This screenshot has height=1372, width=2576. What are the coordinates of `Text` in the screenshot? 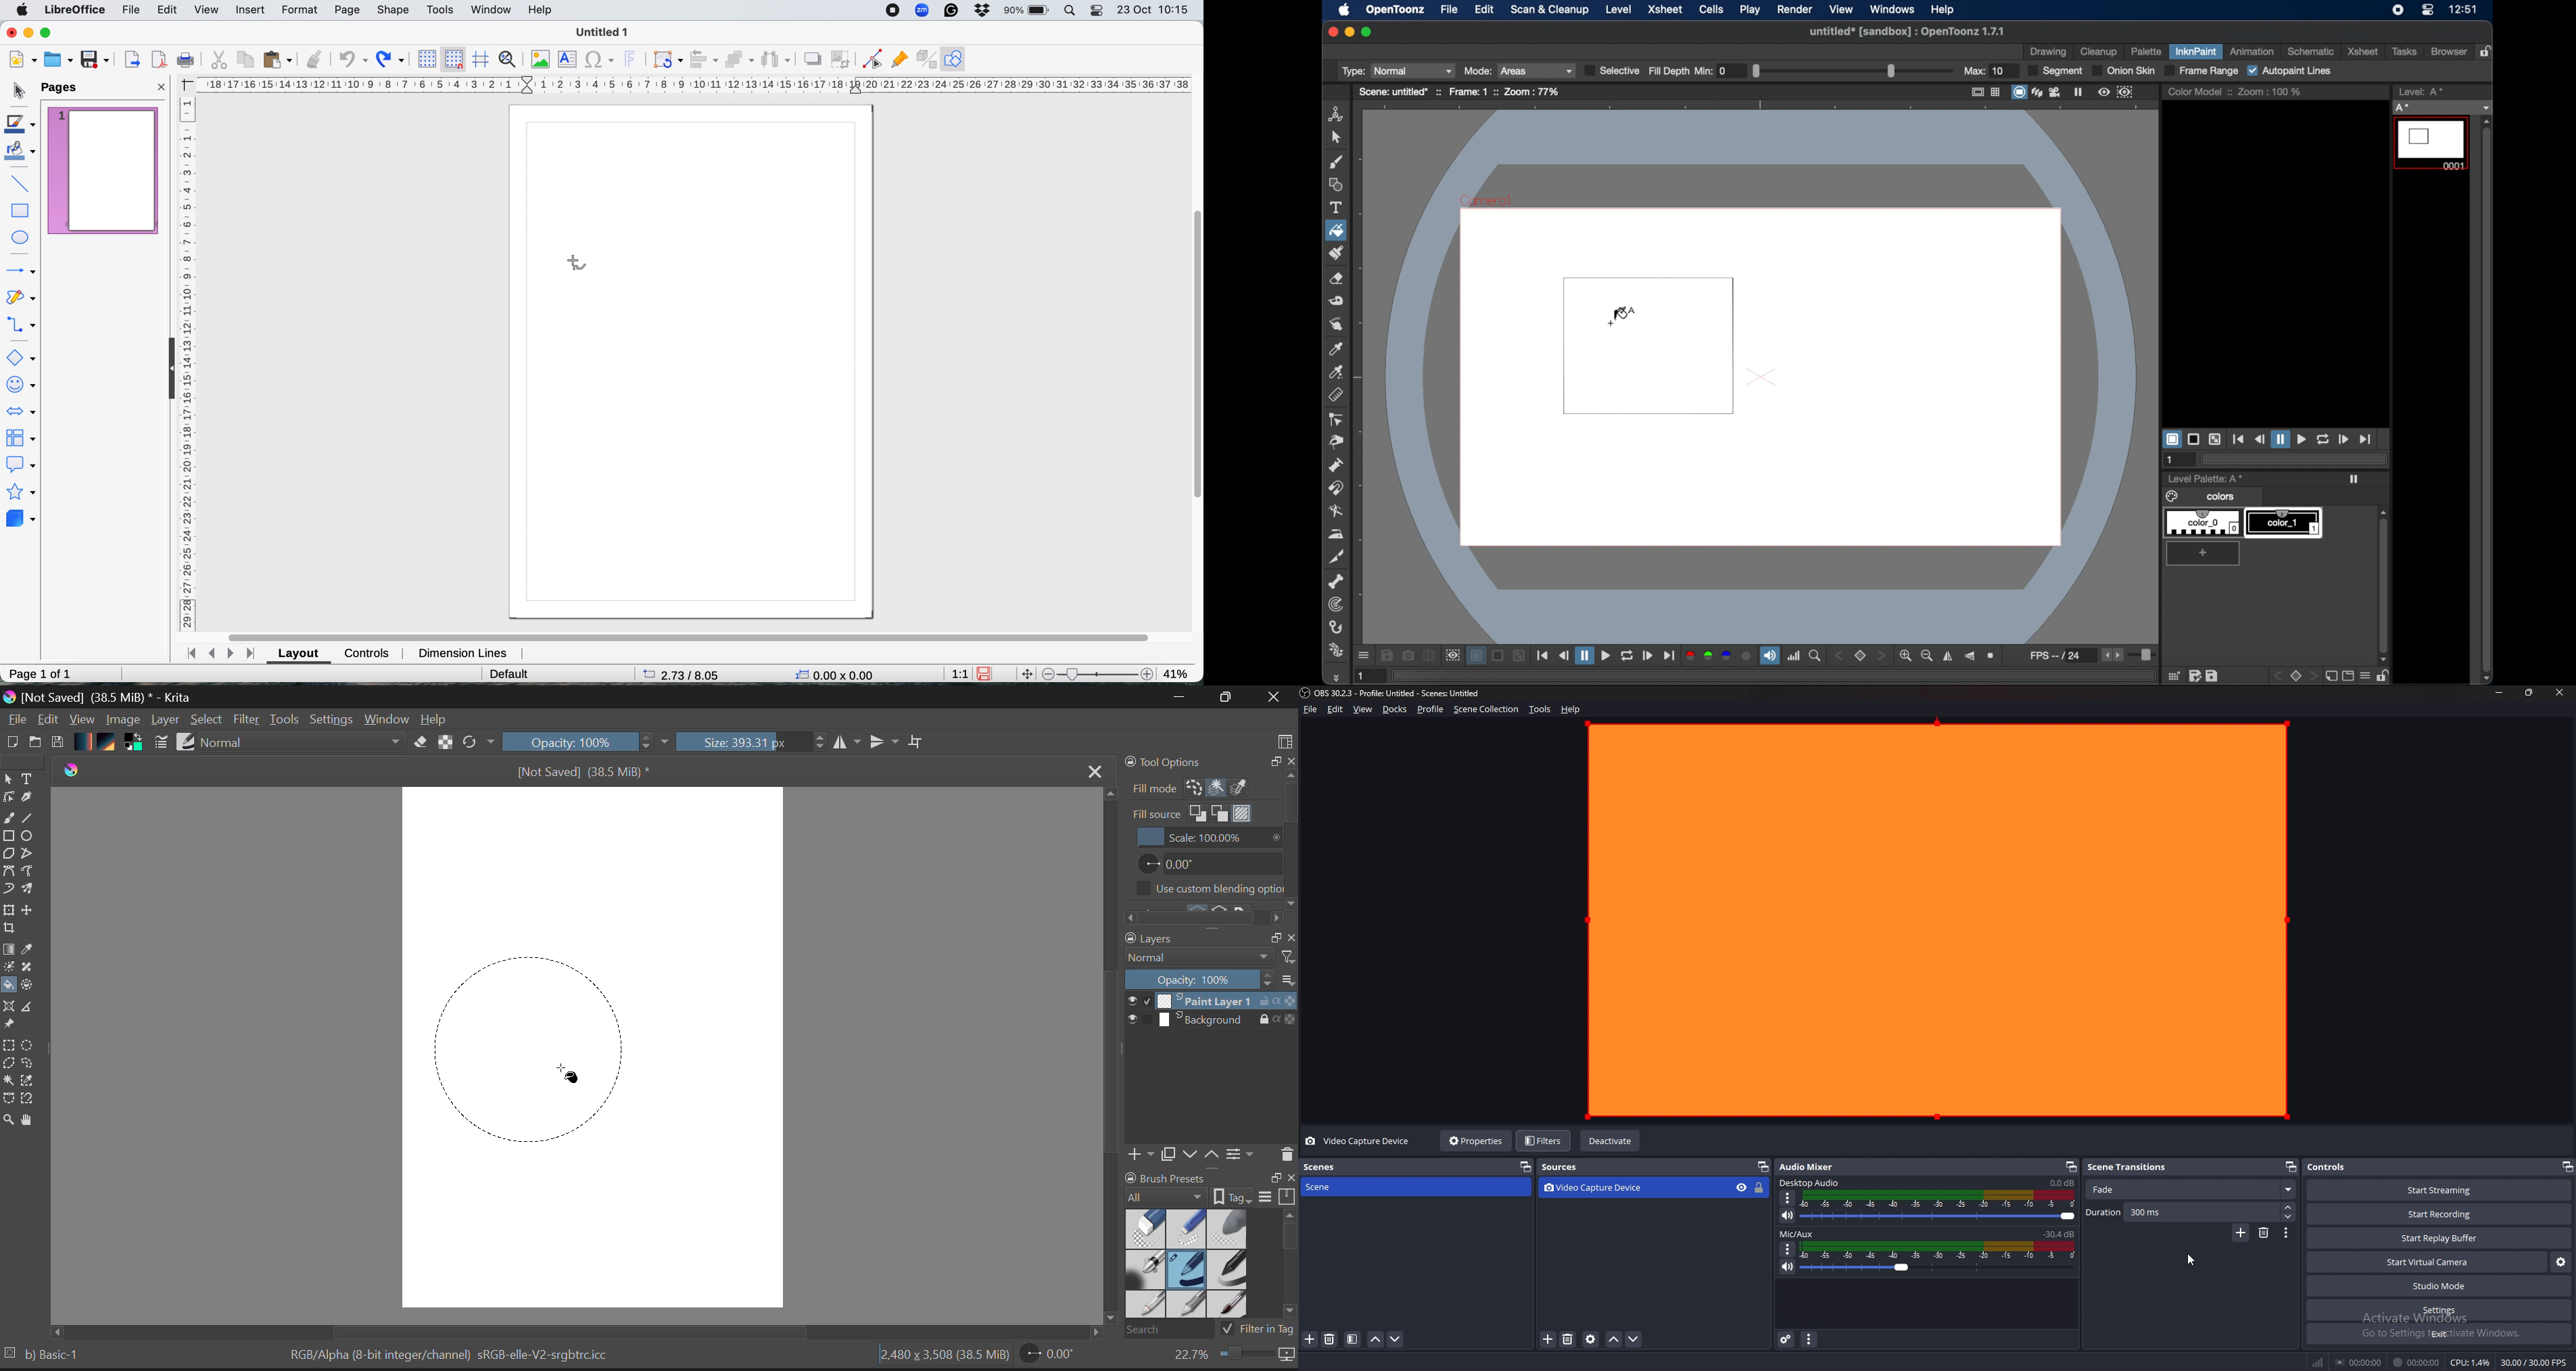 It's located at (28, 779).